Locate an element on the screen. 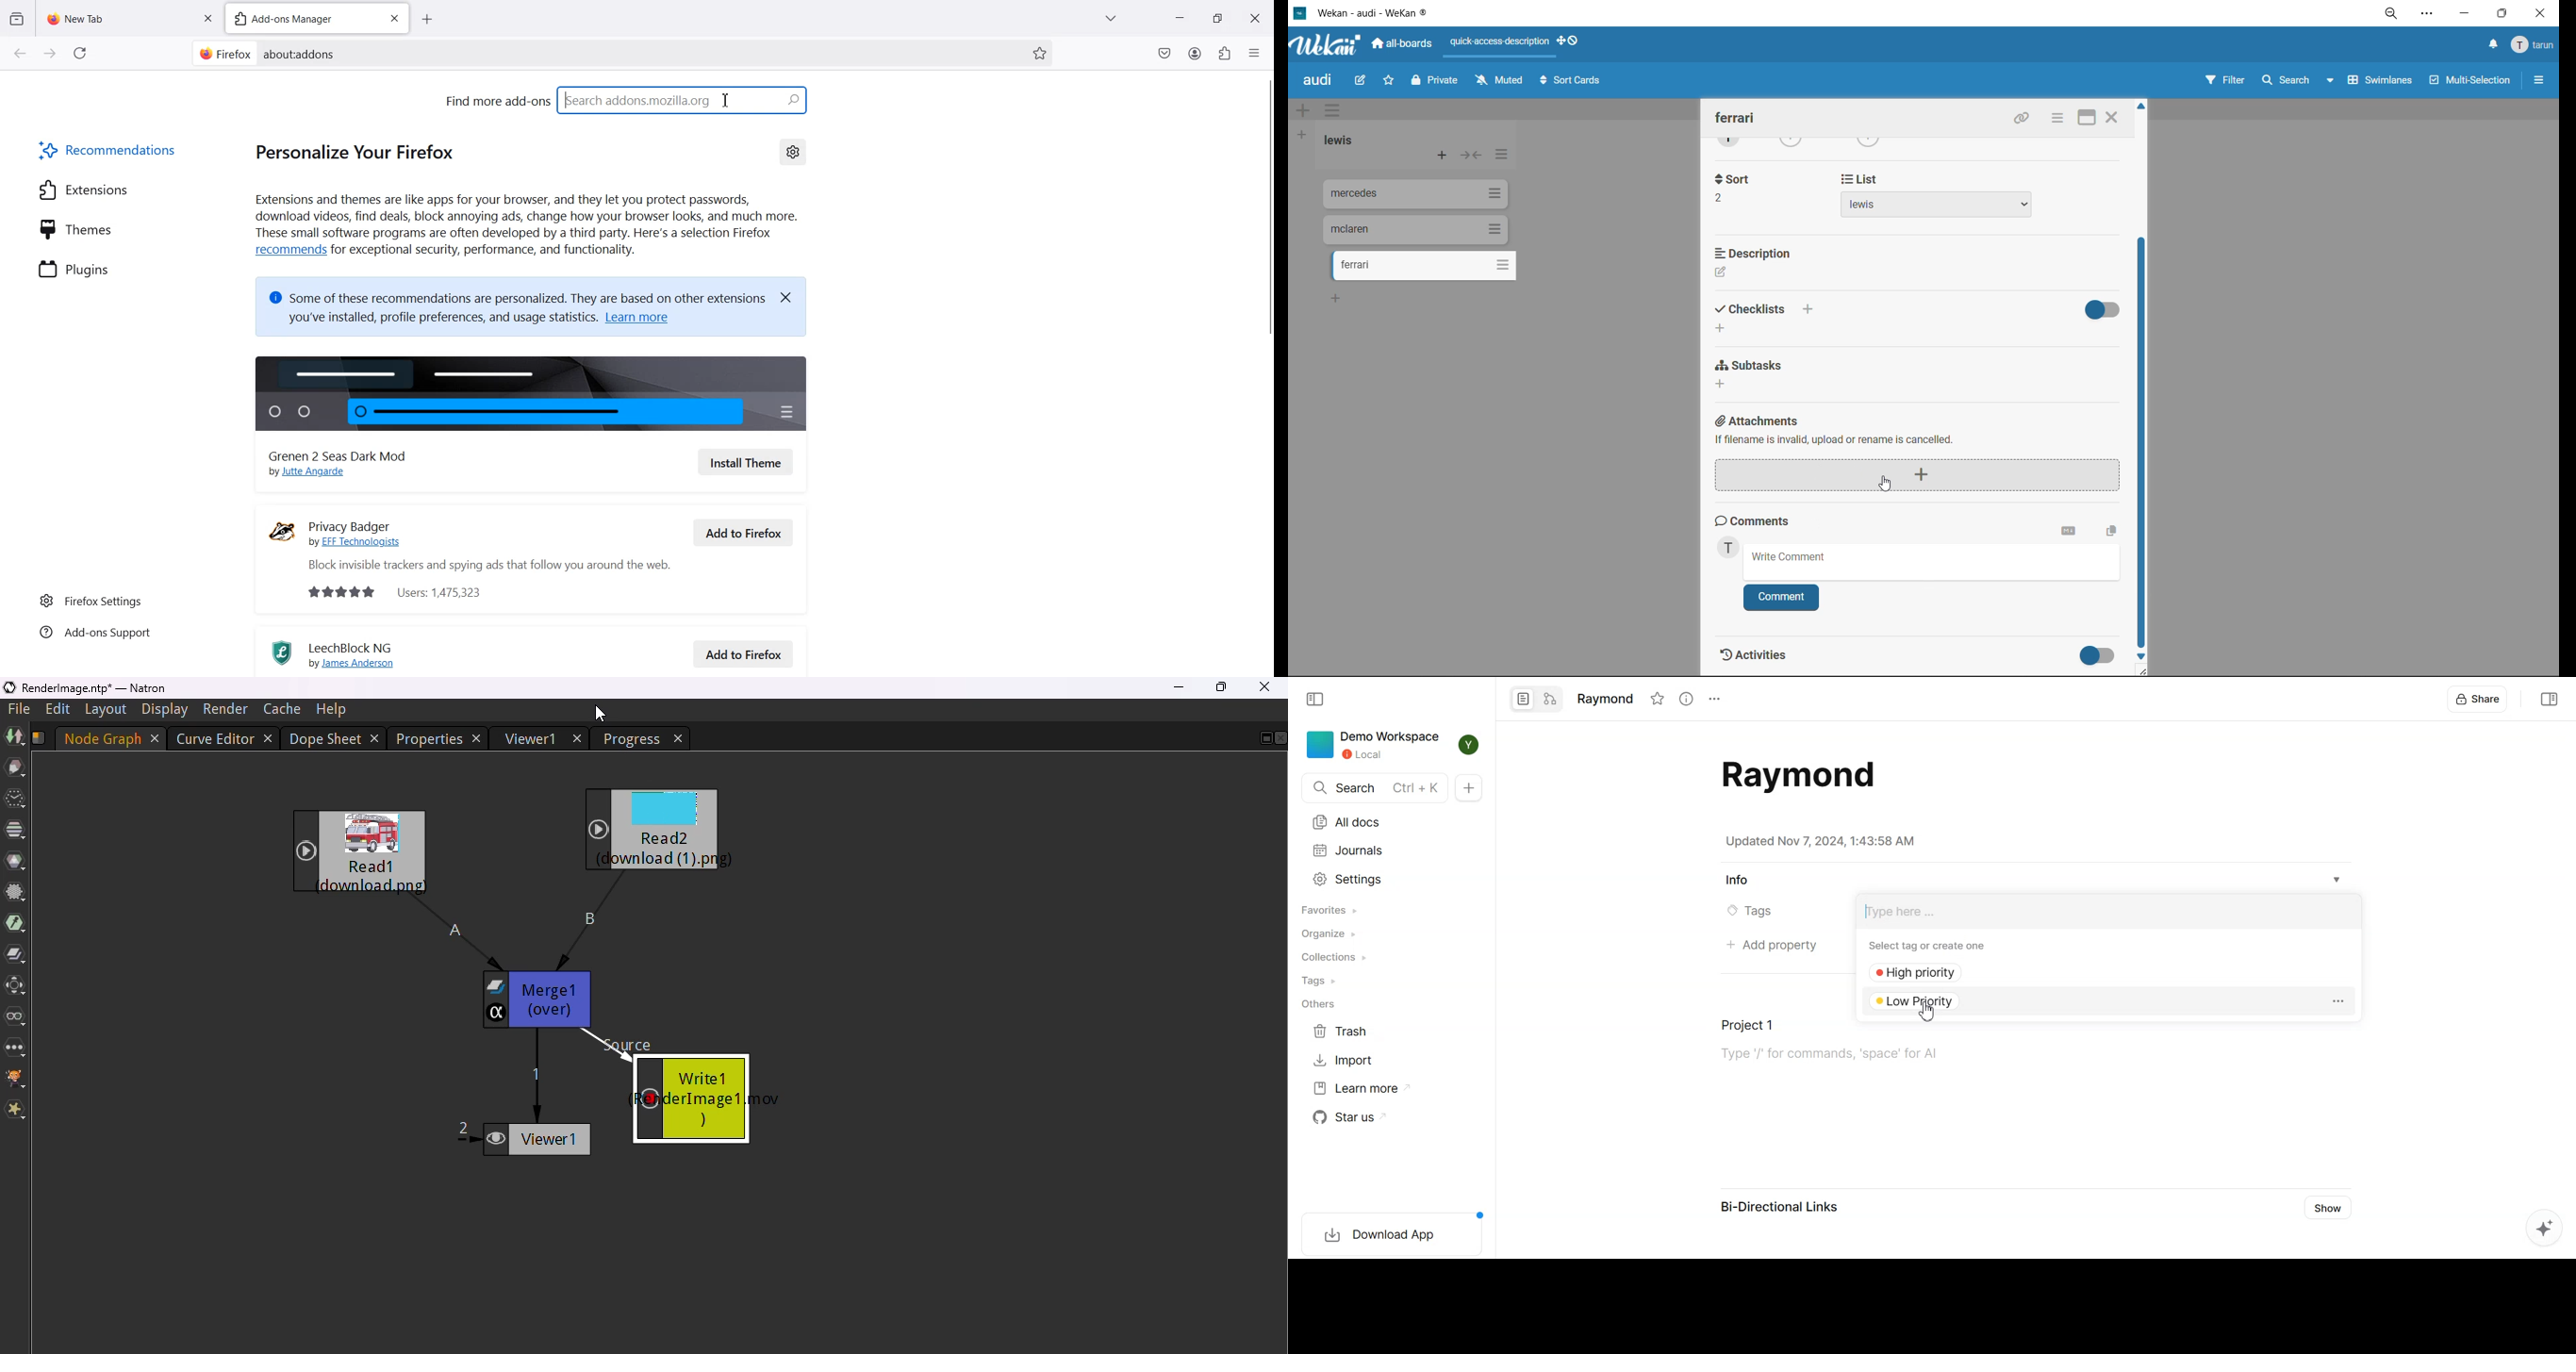  Page is located at coordinates (1522, 699).